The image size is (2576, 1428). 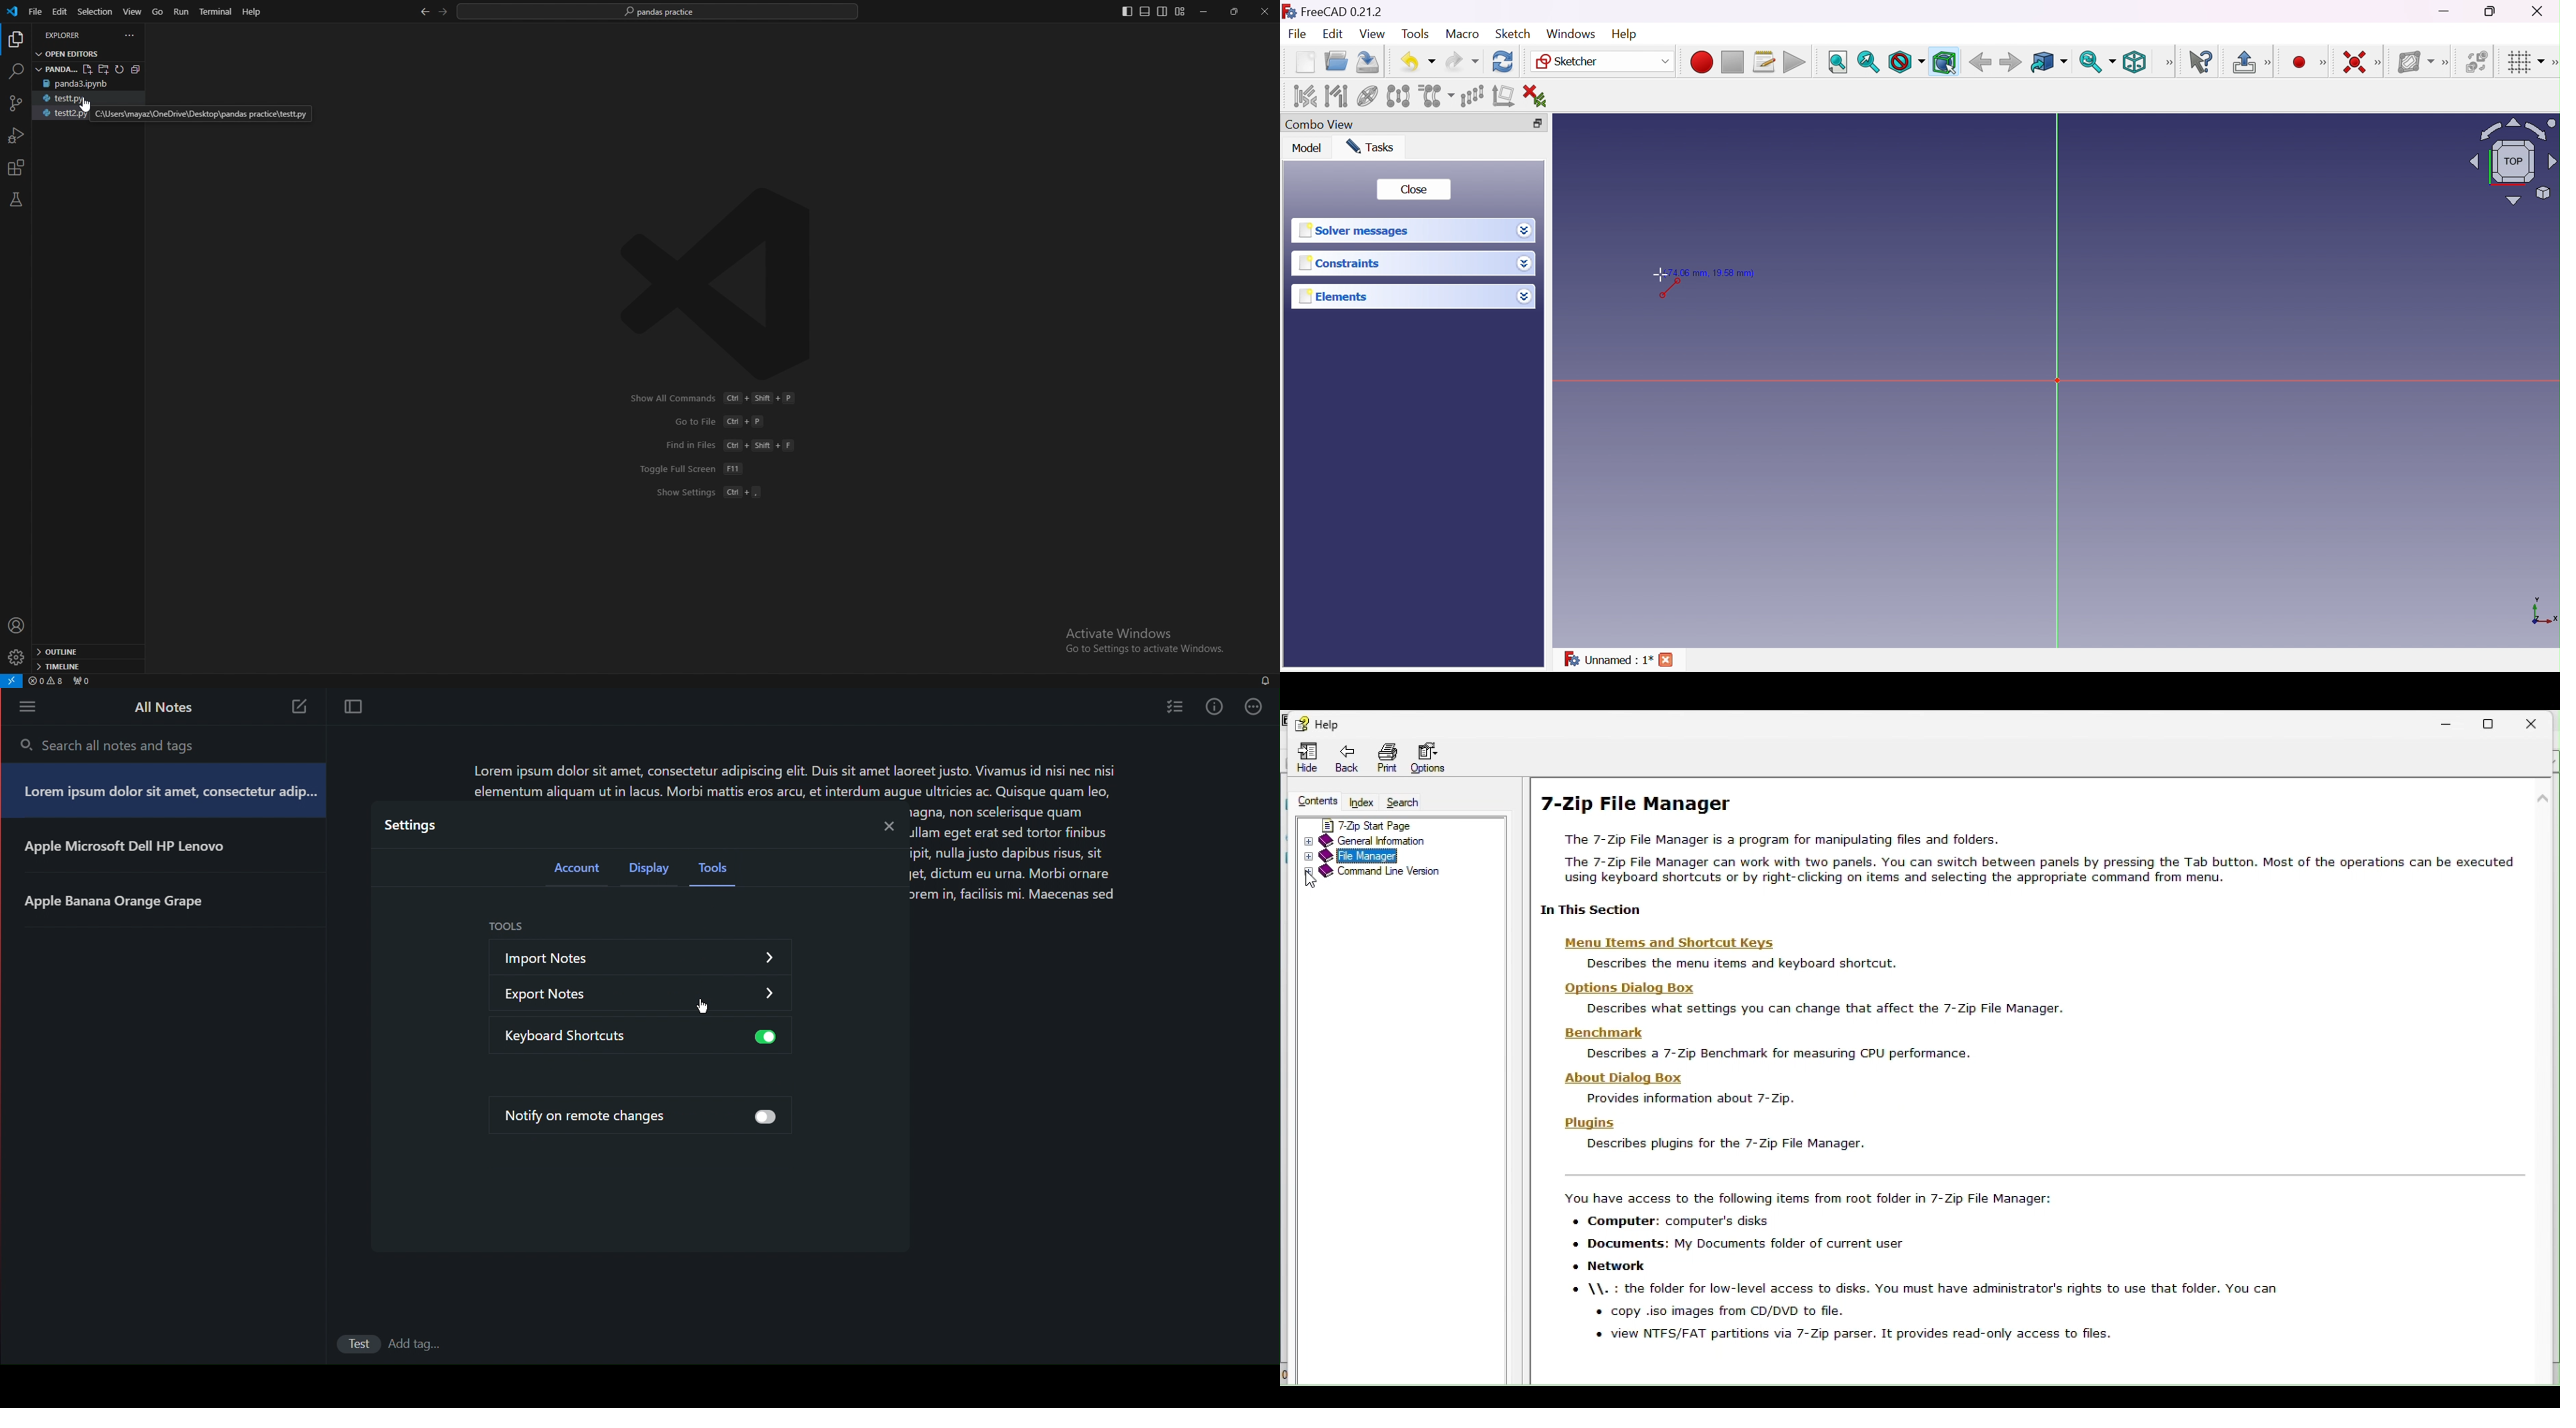 I want to click on Print, so click(x=1387, y=757).